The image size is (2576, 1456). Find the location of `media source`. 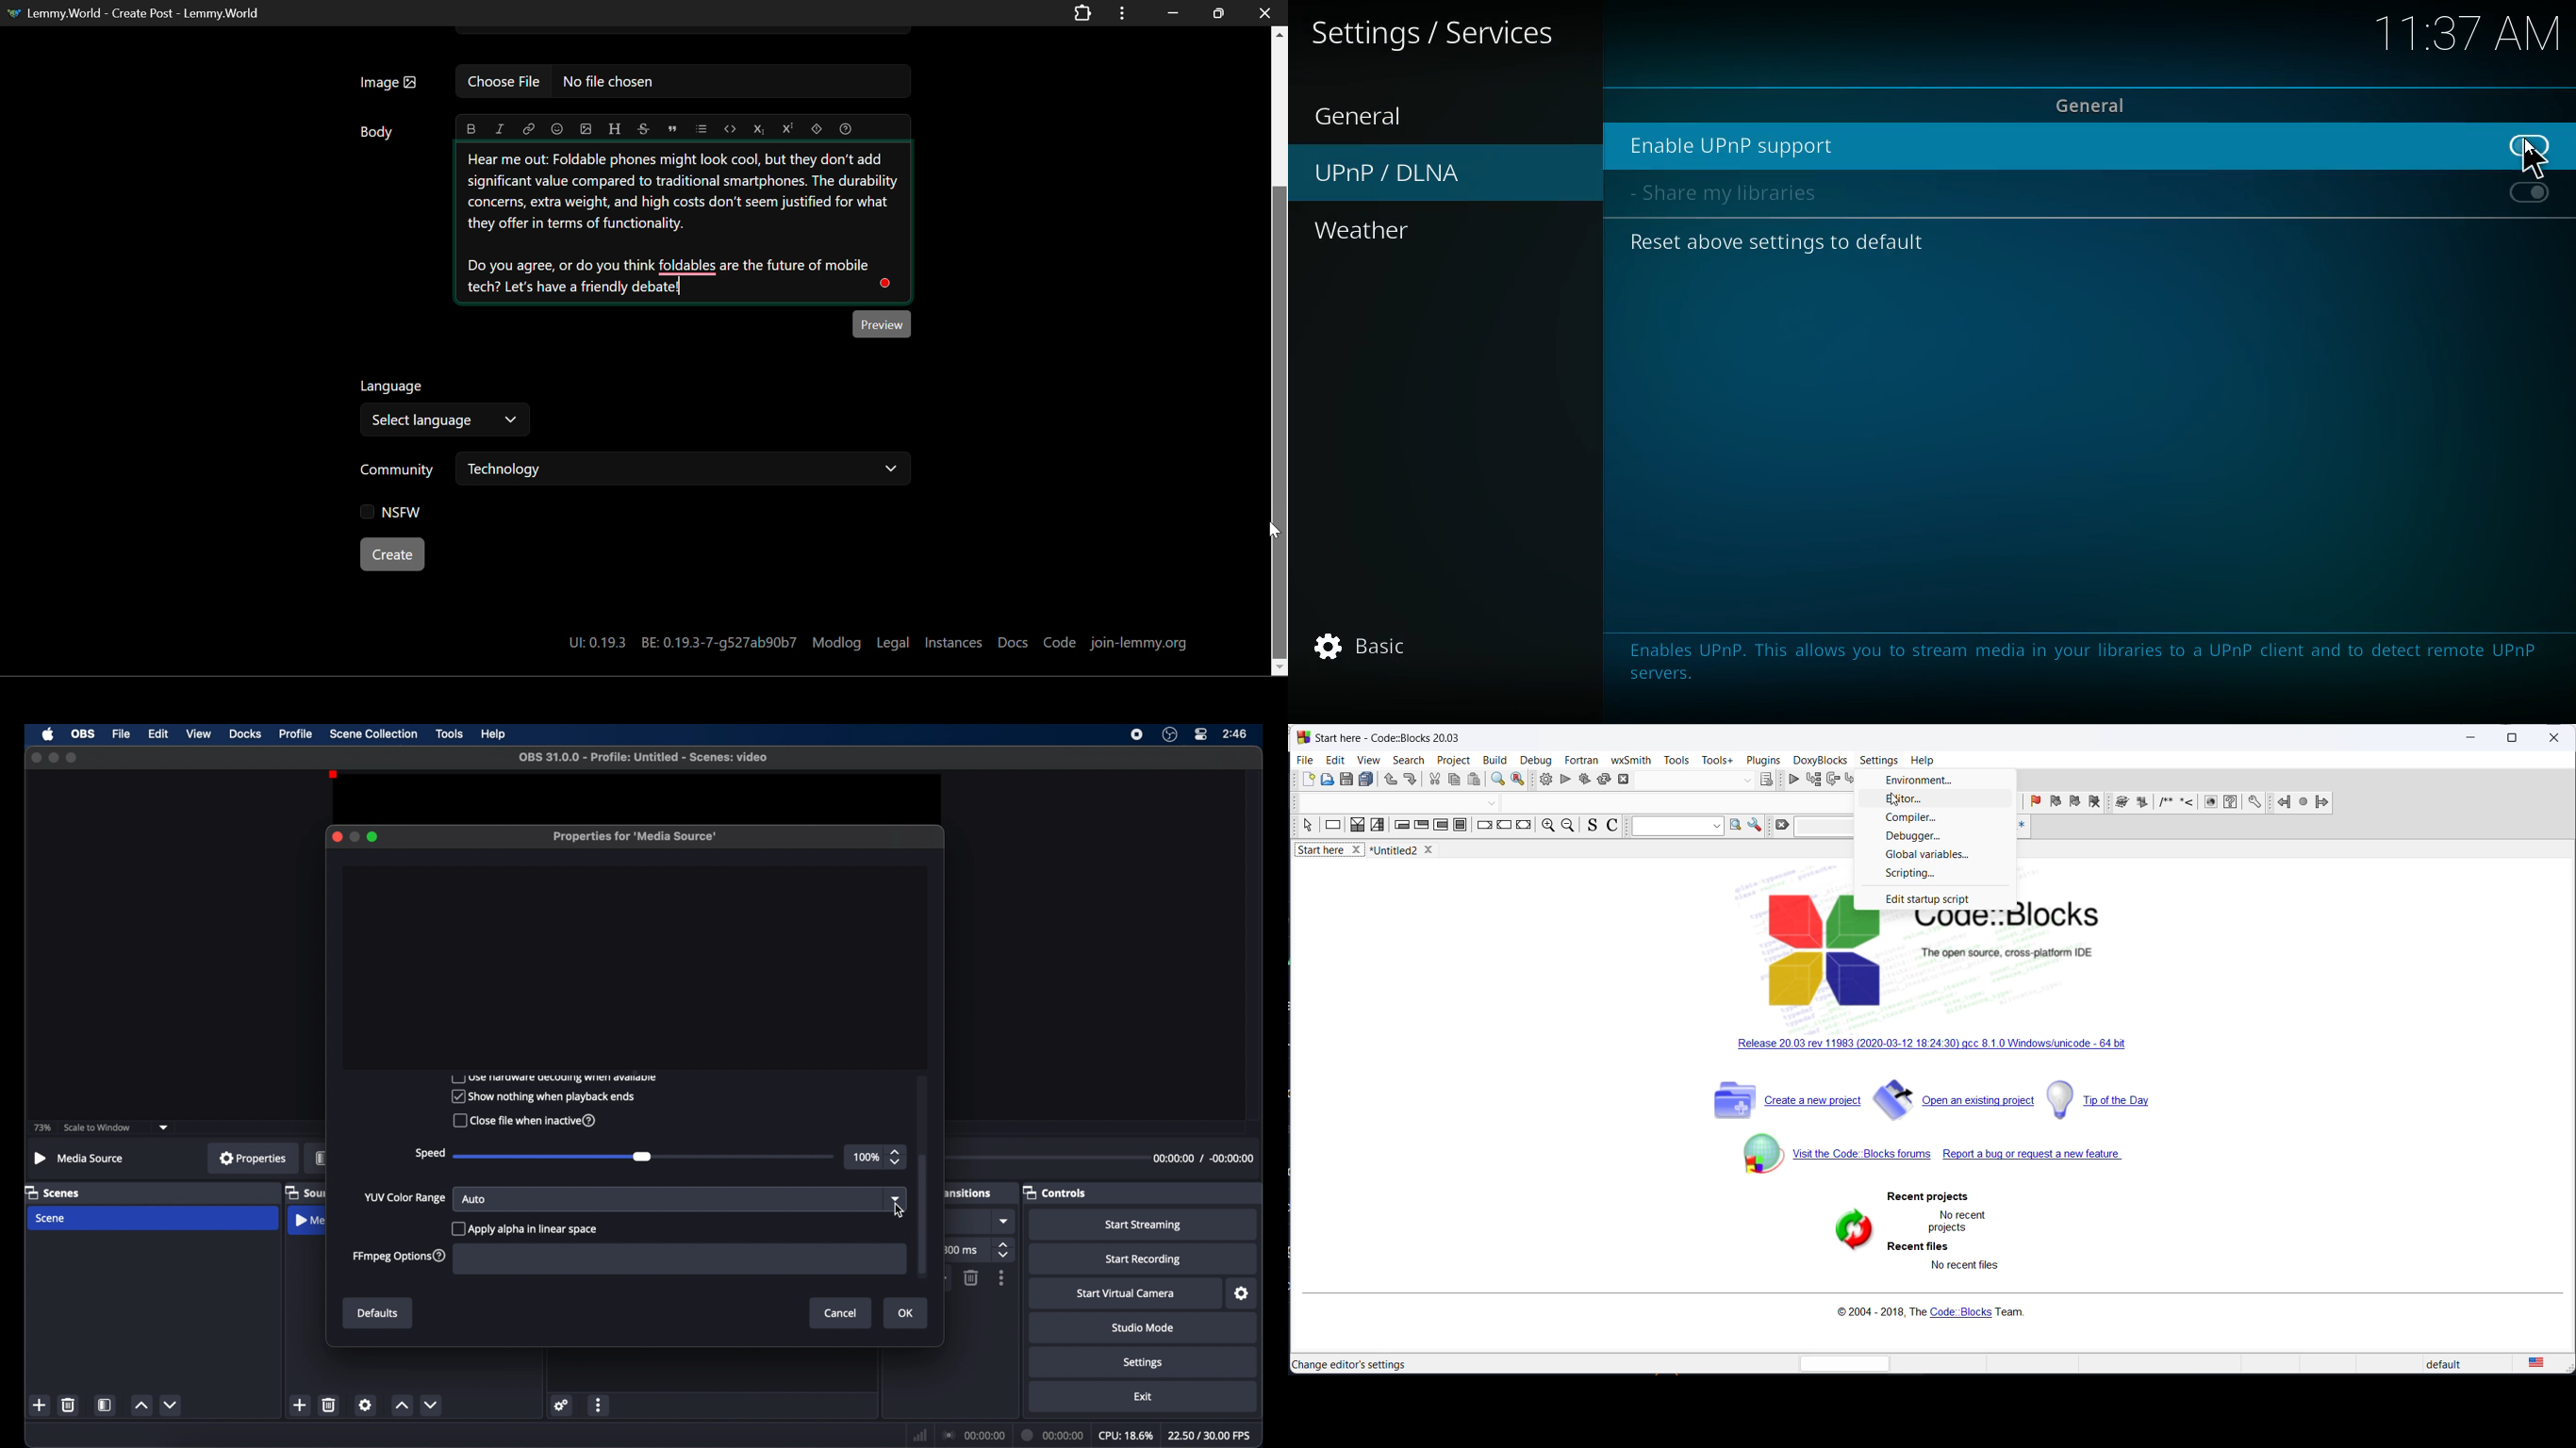

media source is located at coordinates (78, 1158).